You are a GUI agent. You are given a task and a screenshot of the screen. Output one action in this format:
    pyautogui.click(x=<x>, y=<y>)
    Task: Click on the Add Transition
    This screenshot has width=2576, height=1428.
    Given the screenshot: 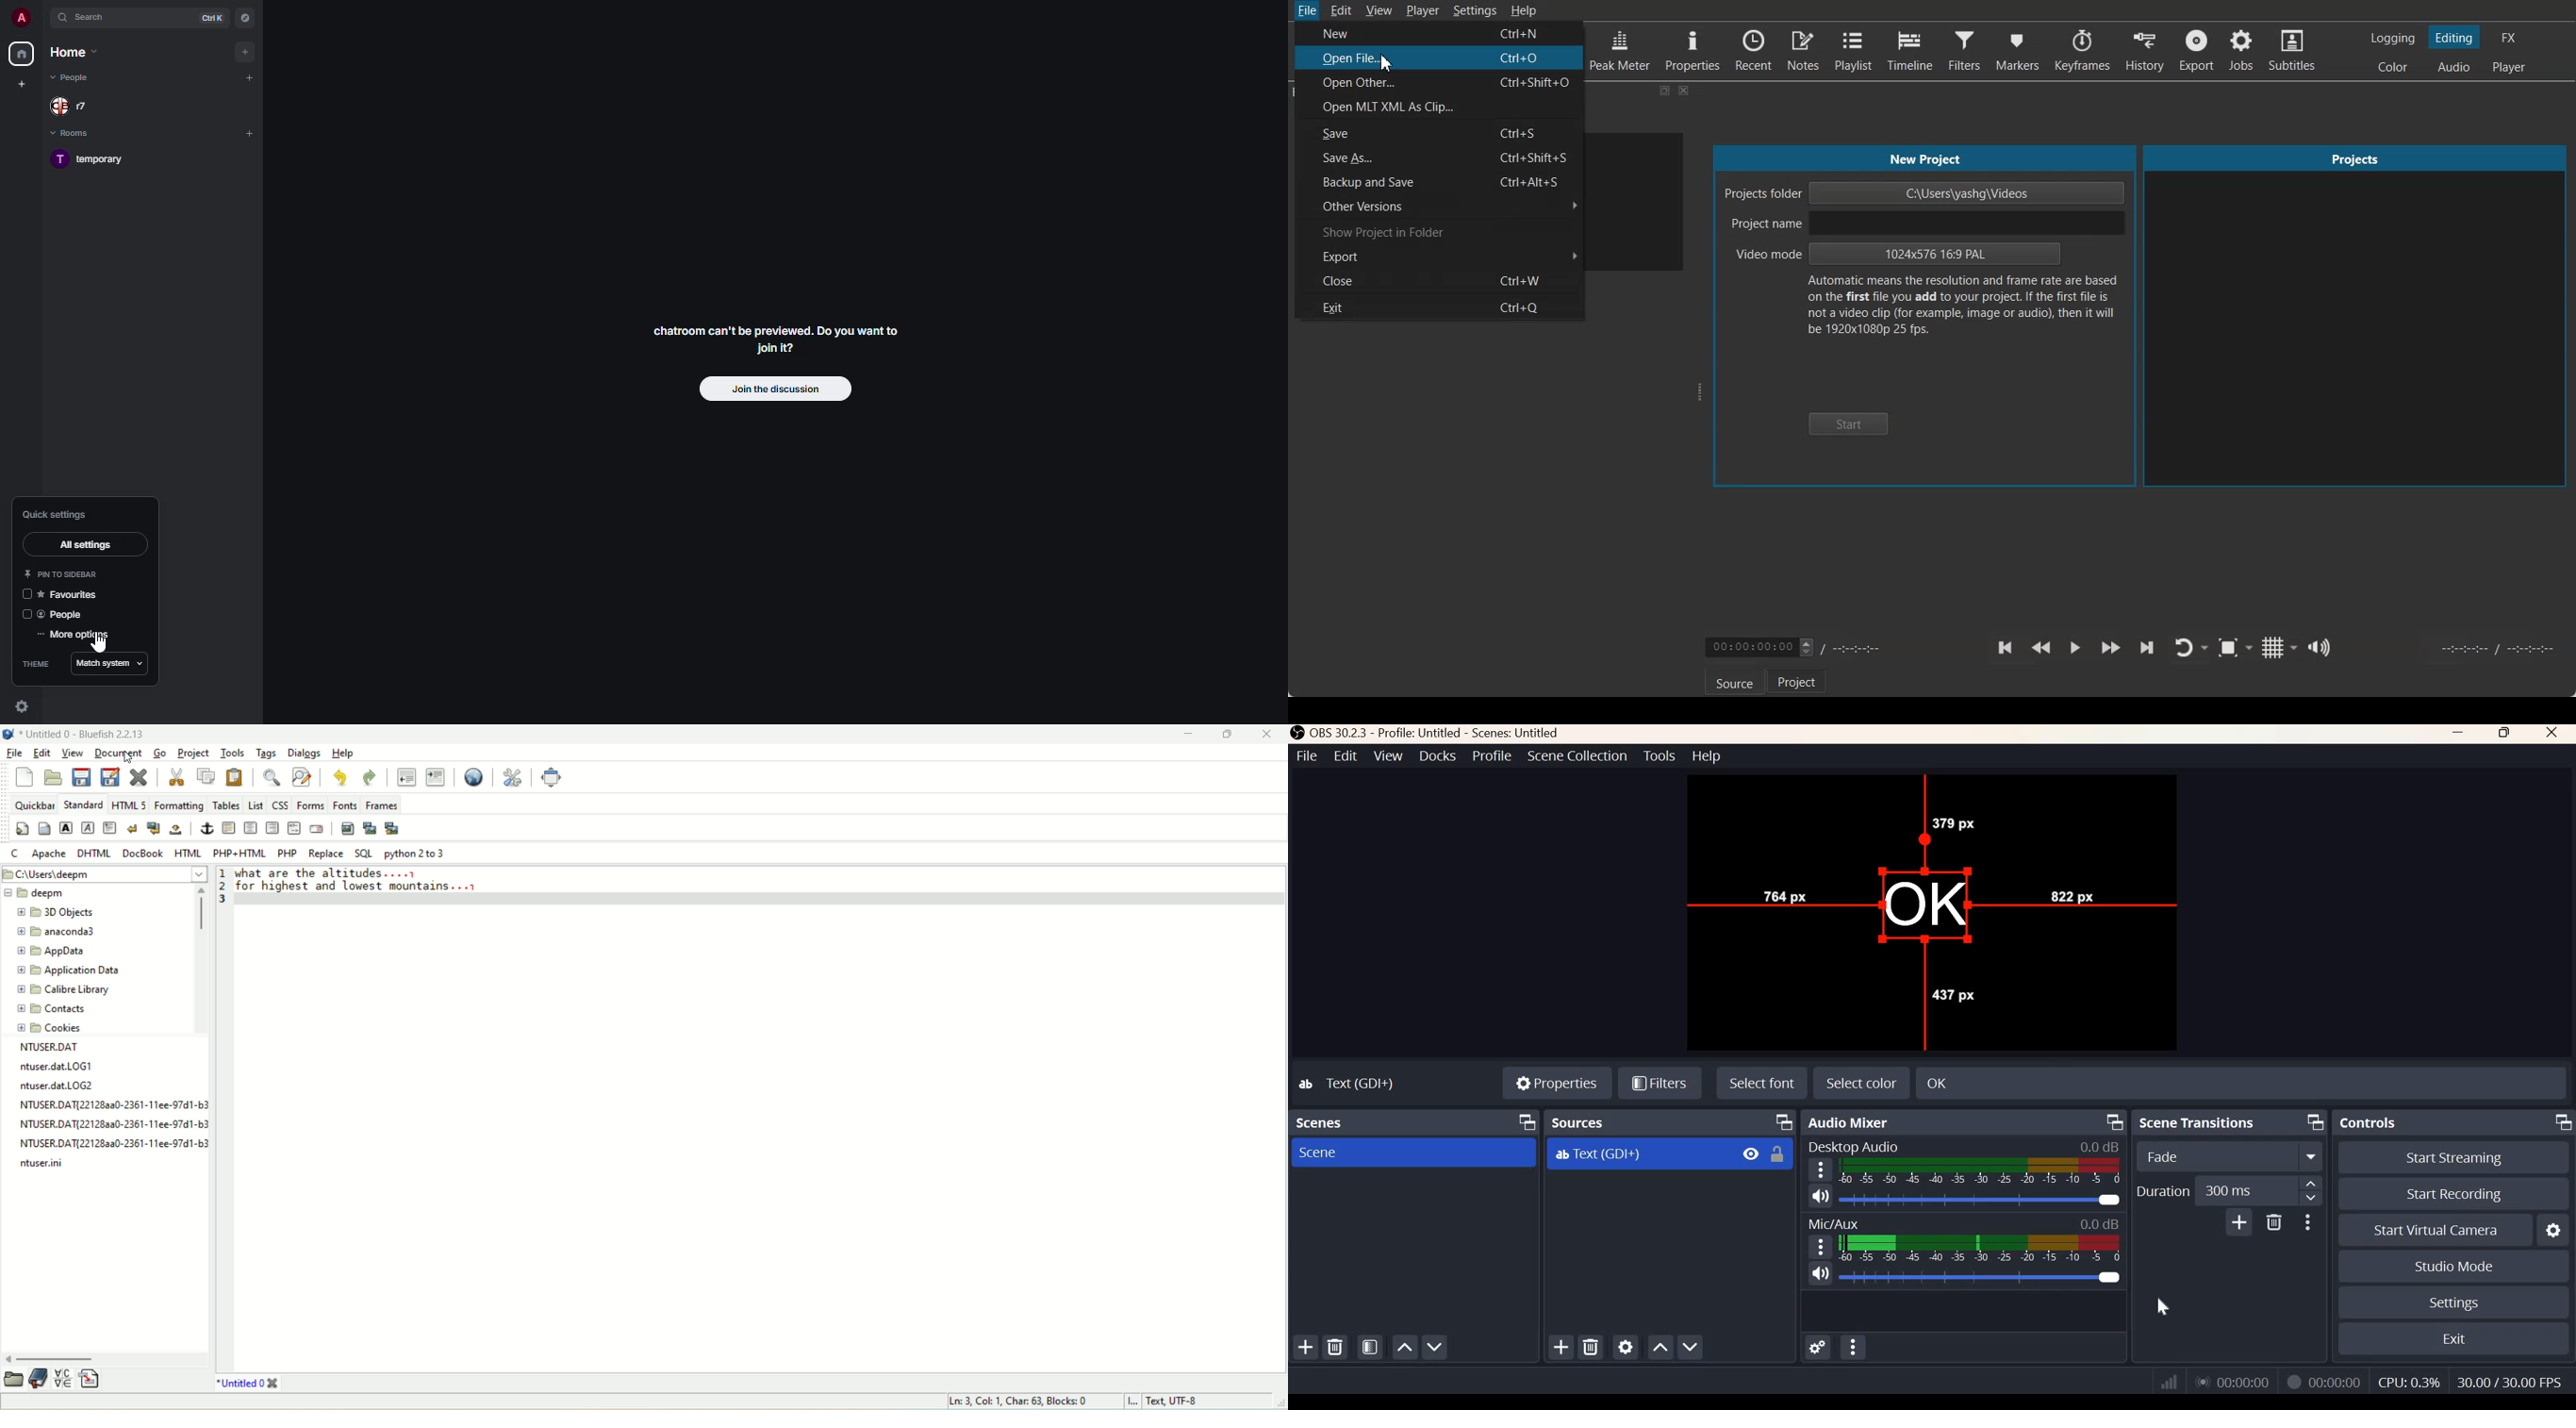 What is the action you would take?
    pyautogui.click(x=2240, y=1222)
    